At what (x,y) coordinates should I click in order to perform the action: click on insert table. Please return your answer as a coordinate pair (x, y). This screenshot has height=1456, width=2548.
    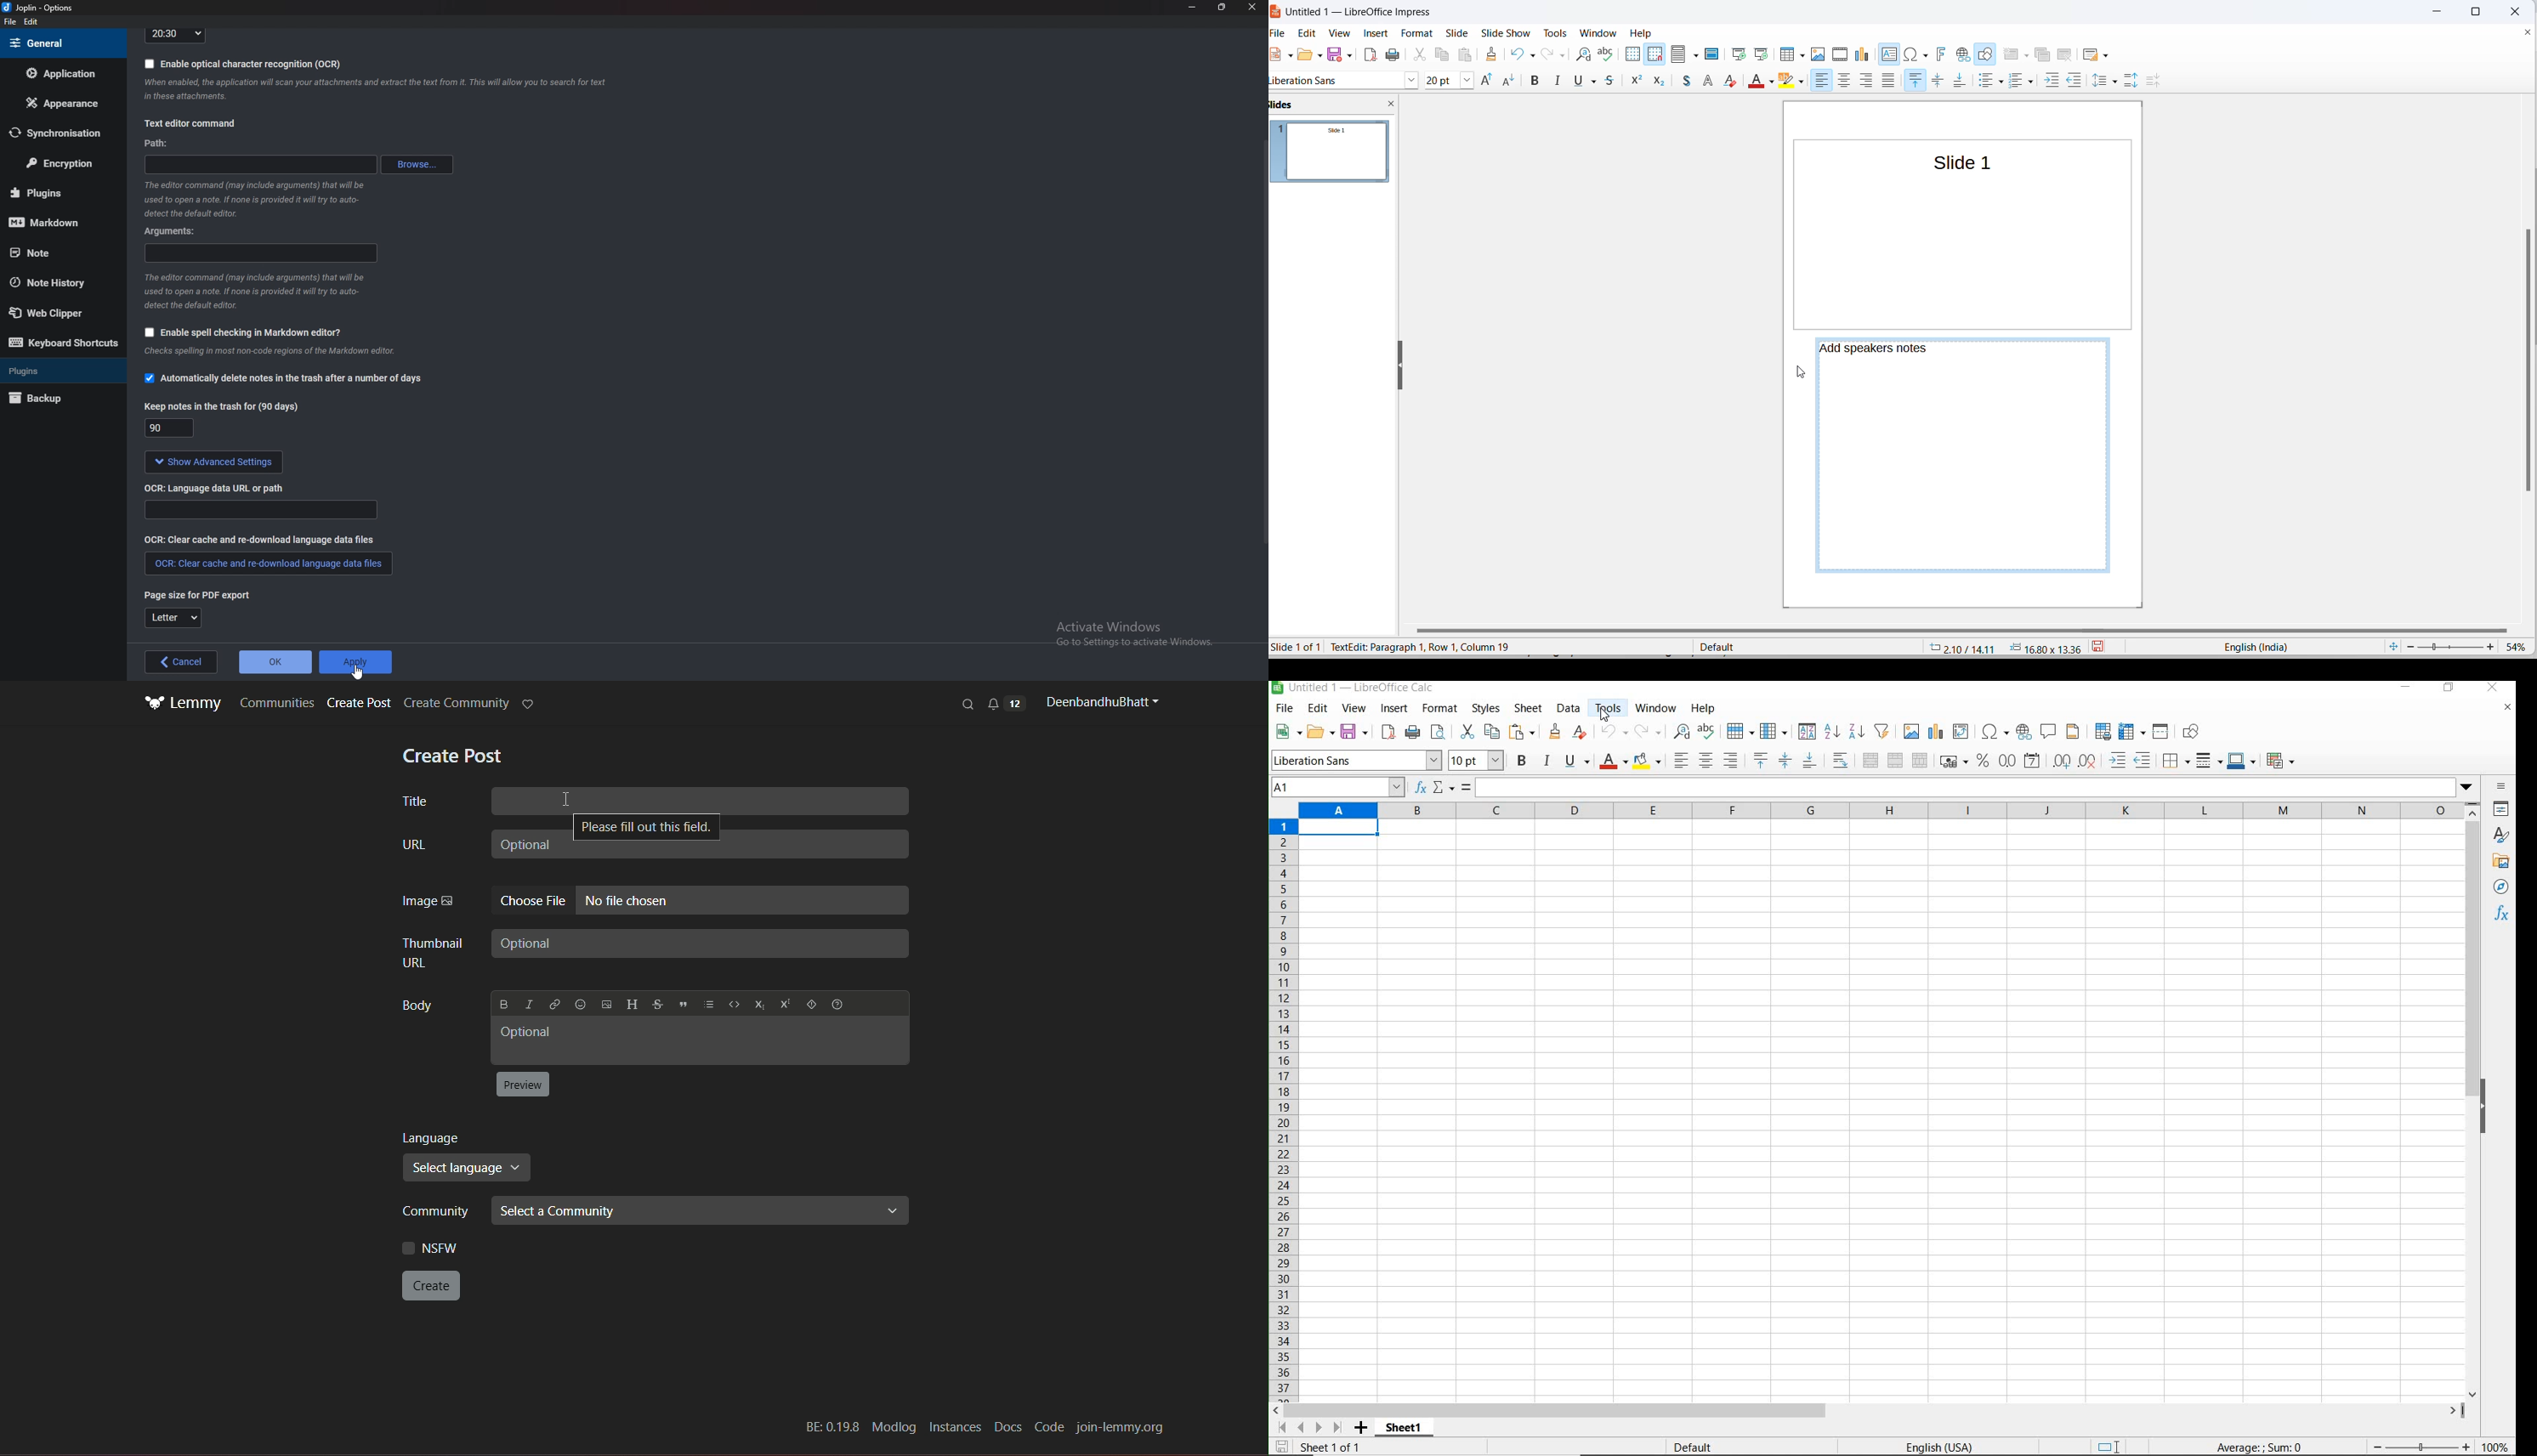
    Looking at the image, I should click on (1786, 55).